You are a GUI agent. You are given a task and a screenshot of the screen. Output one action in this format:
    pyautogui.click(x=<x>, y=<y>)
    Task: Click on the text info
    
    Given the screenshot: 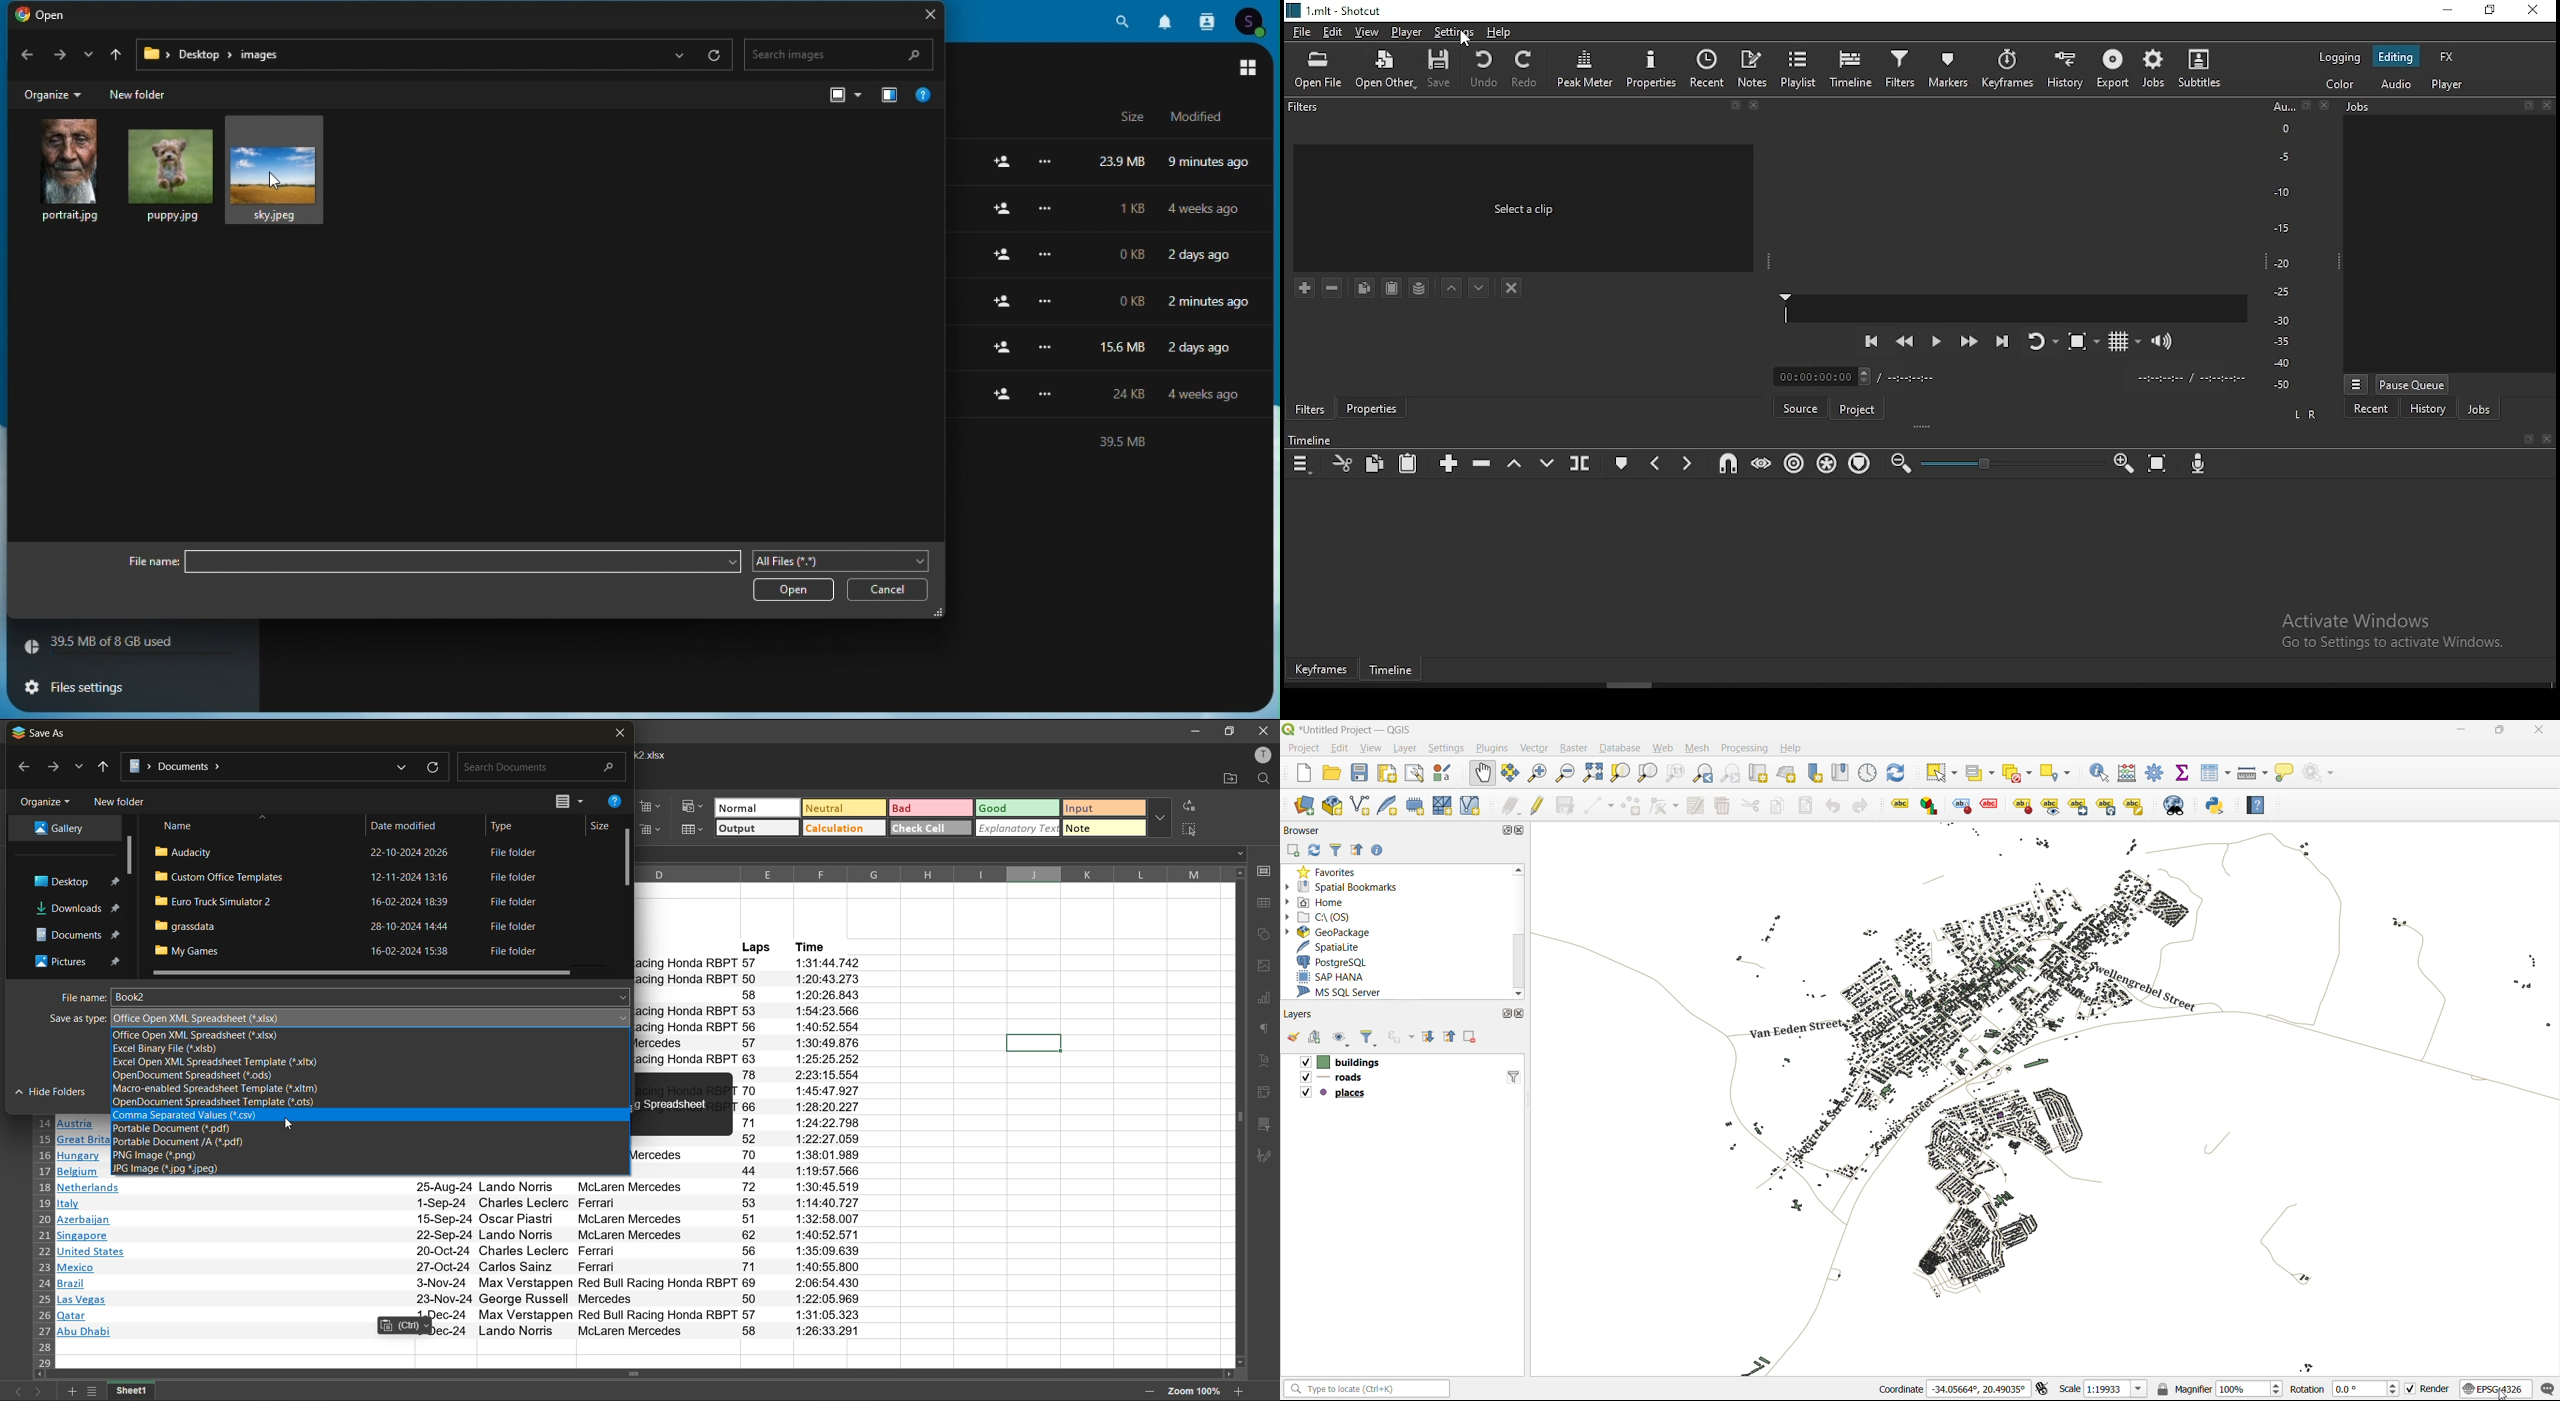 What is the action you would take?
    pyautogui.click(x=463, y=1316)
    